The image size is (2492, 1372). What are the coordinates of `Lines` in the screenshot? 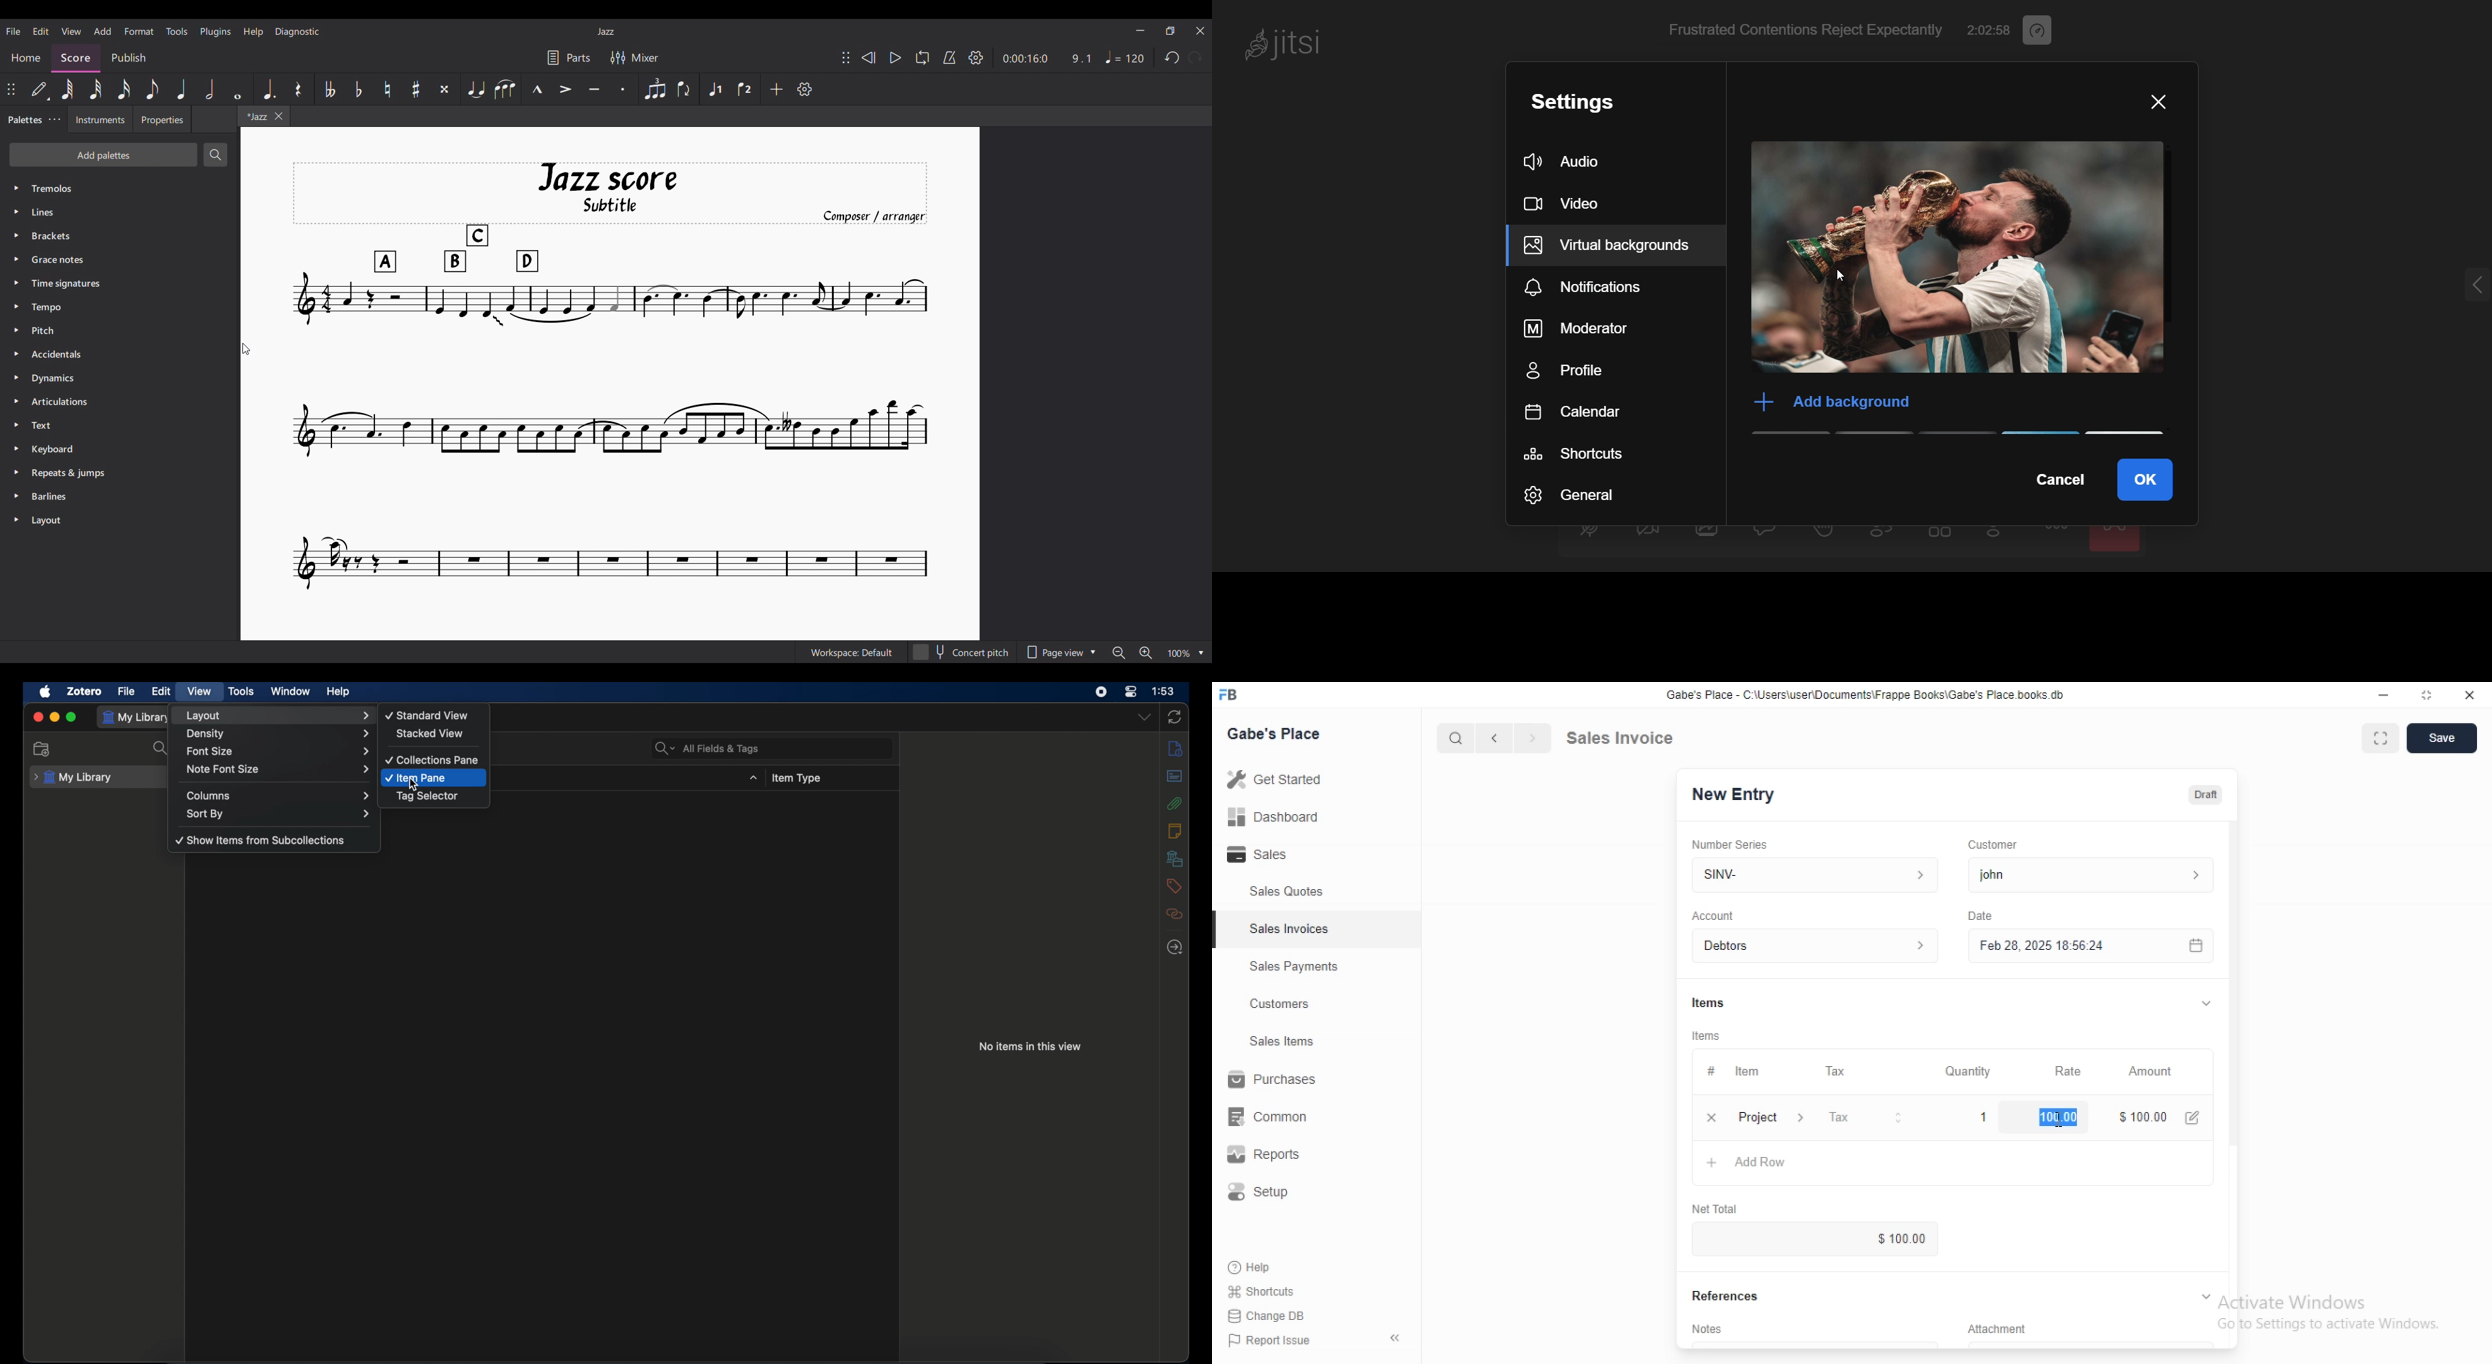 It's located at (120, 212).